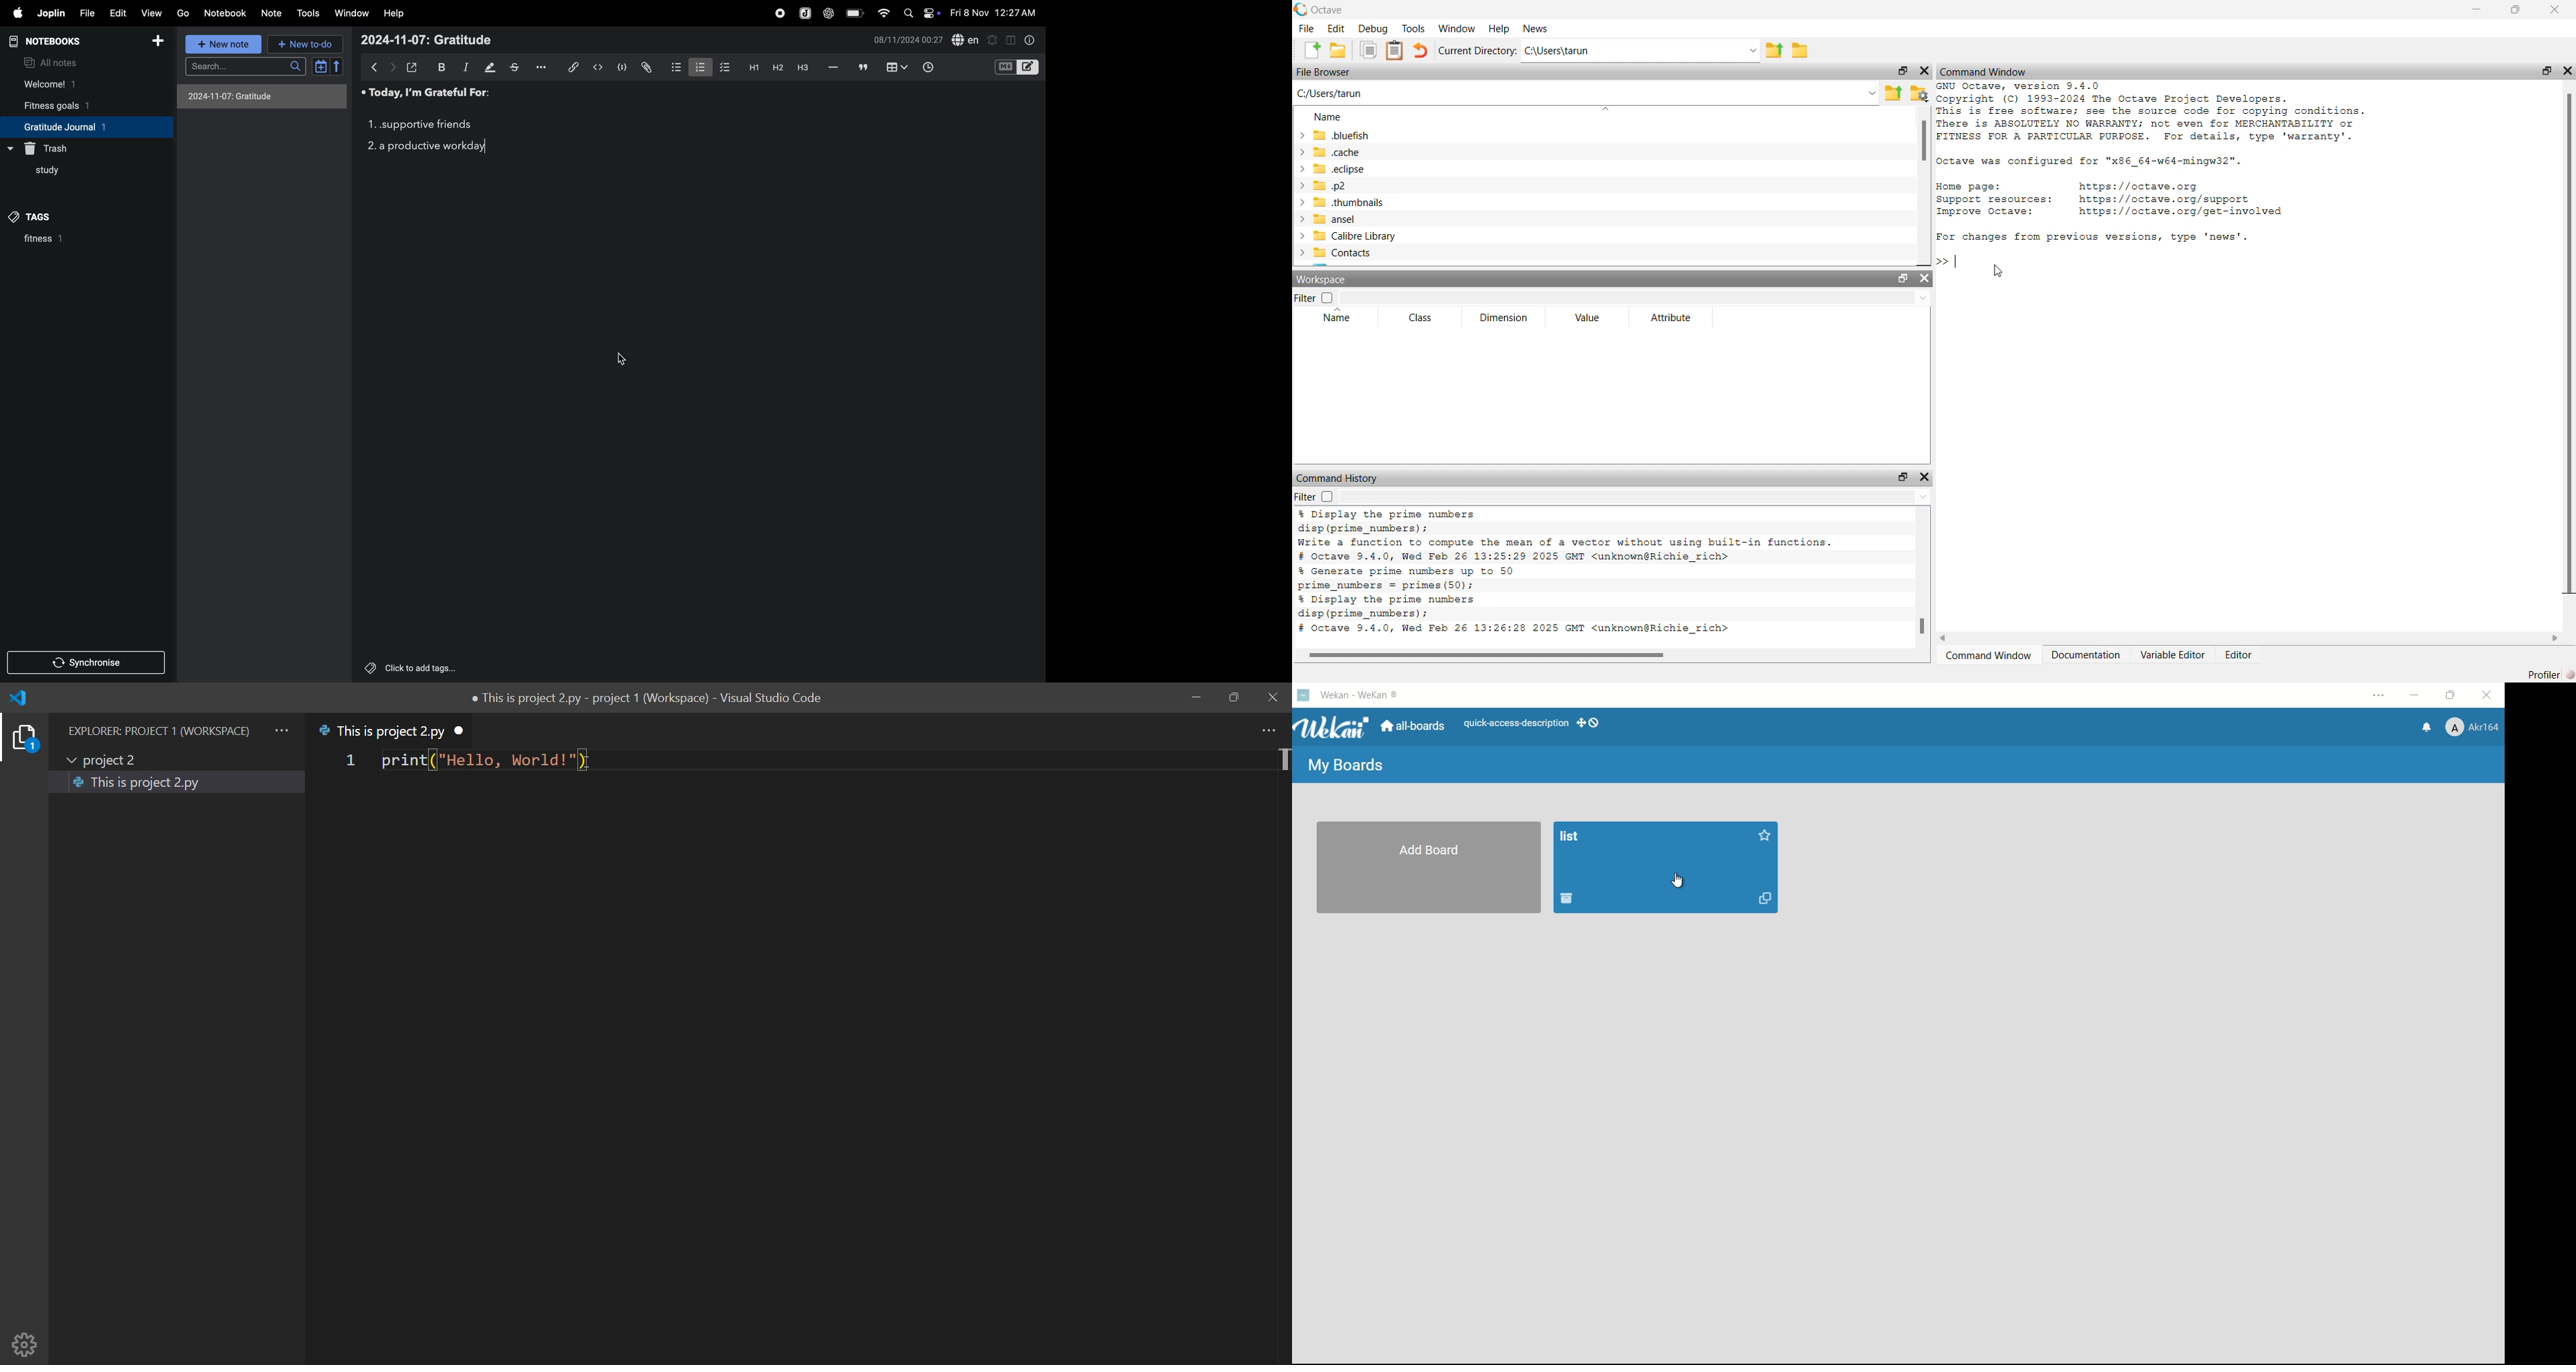  I want to click on help, so click(395, 14).